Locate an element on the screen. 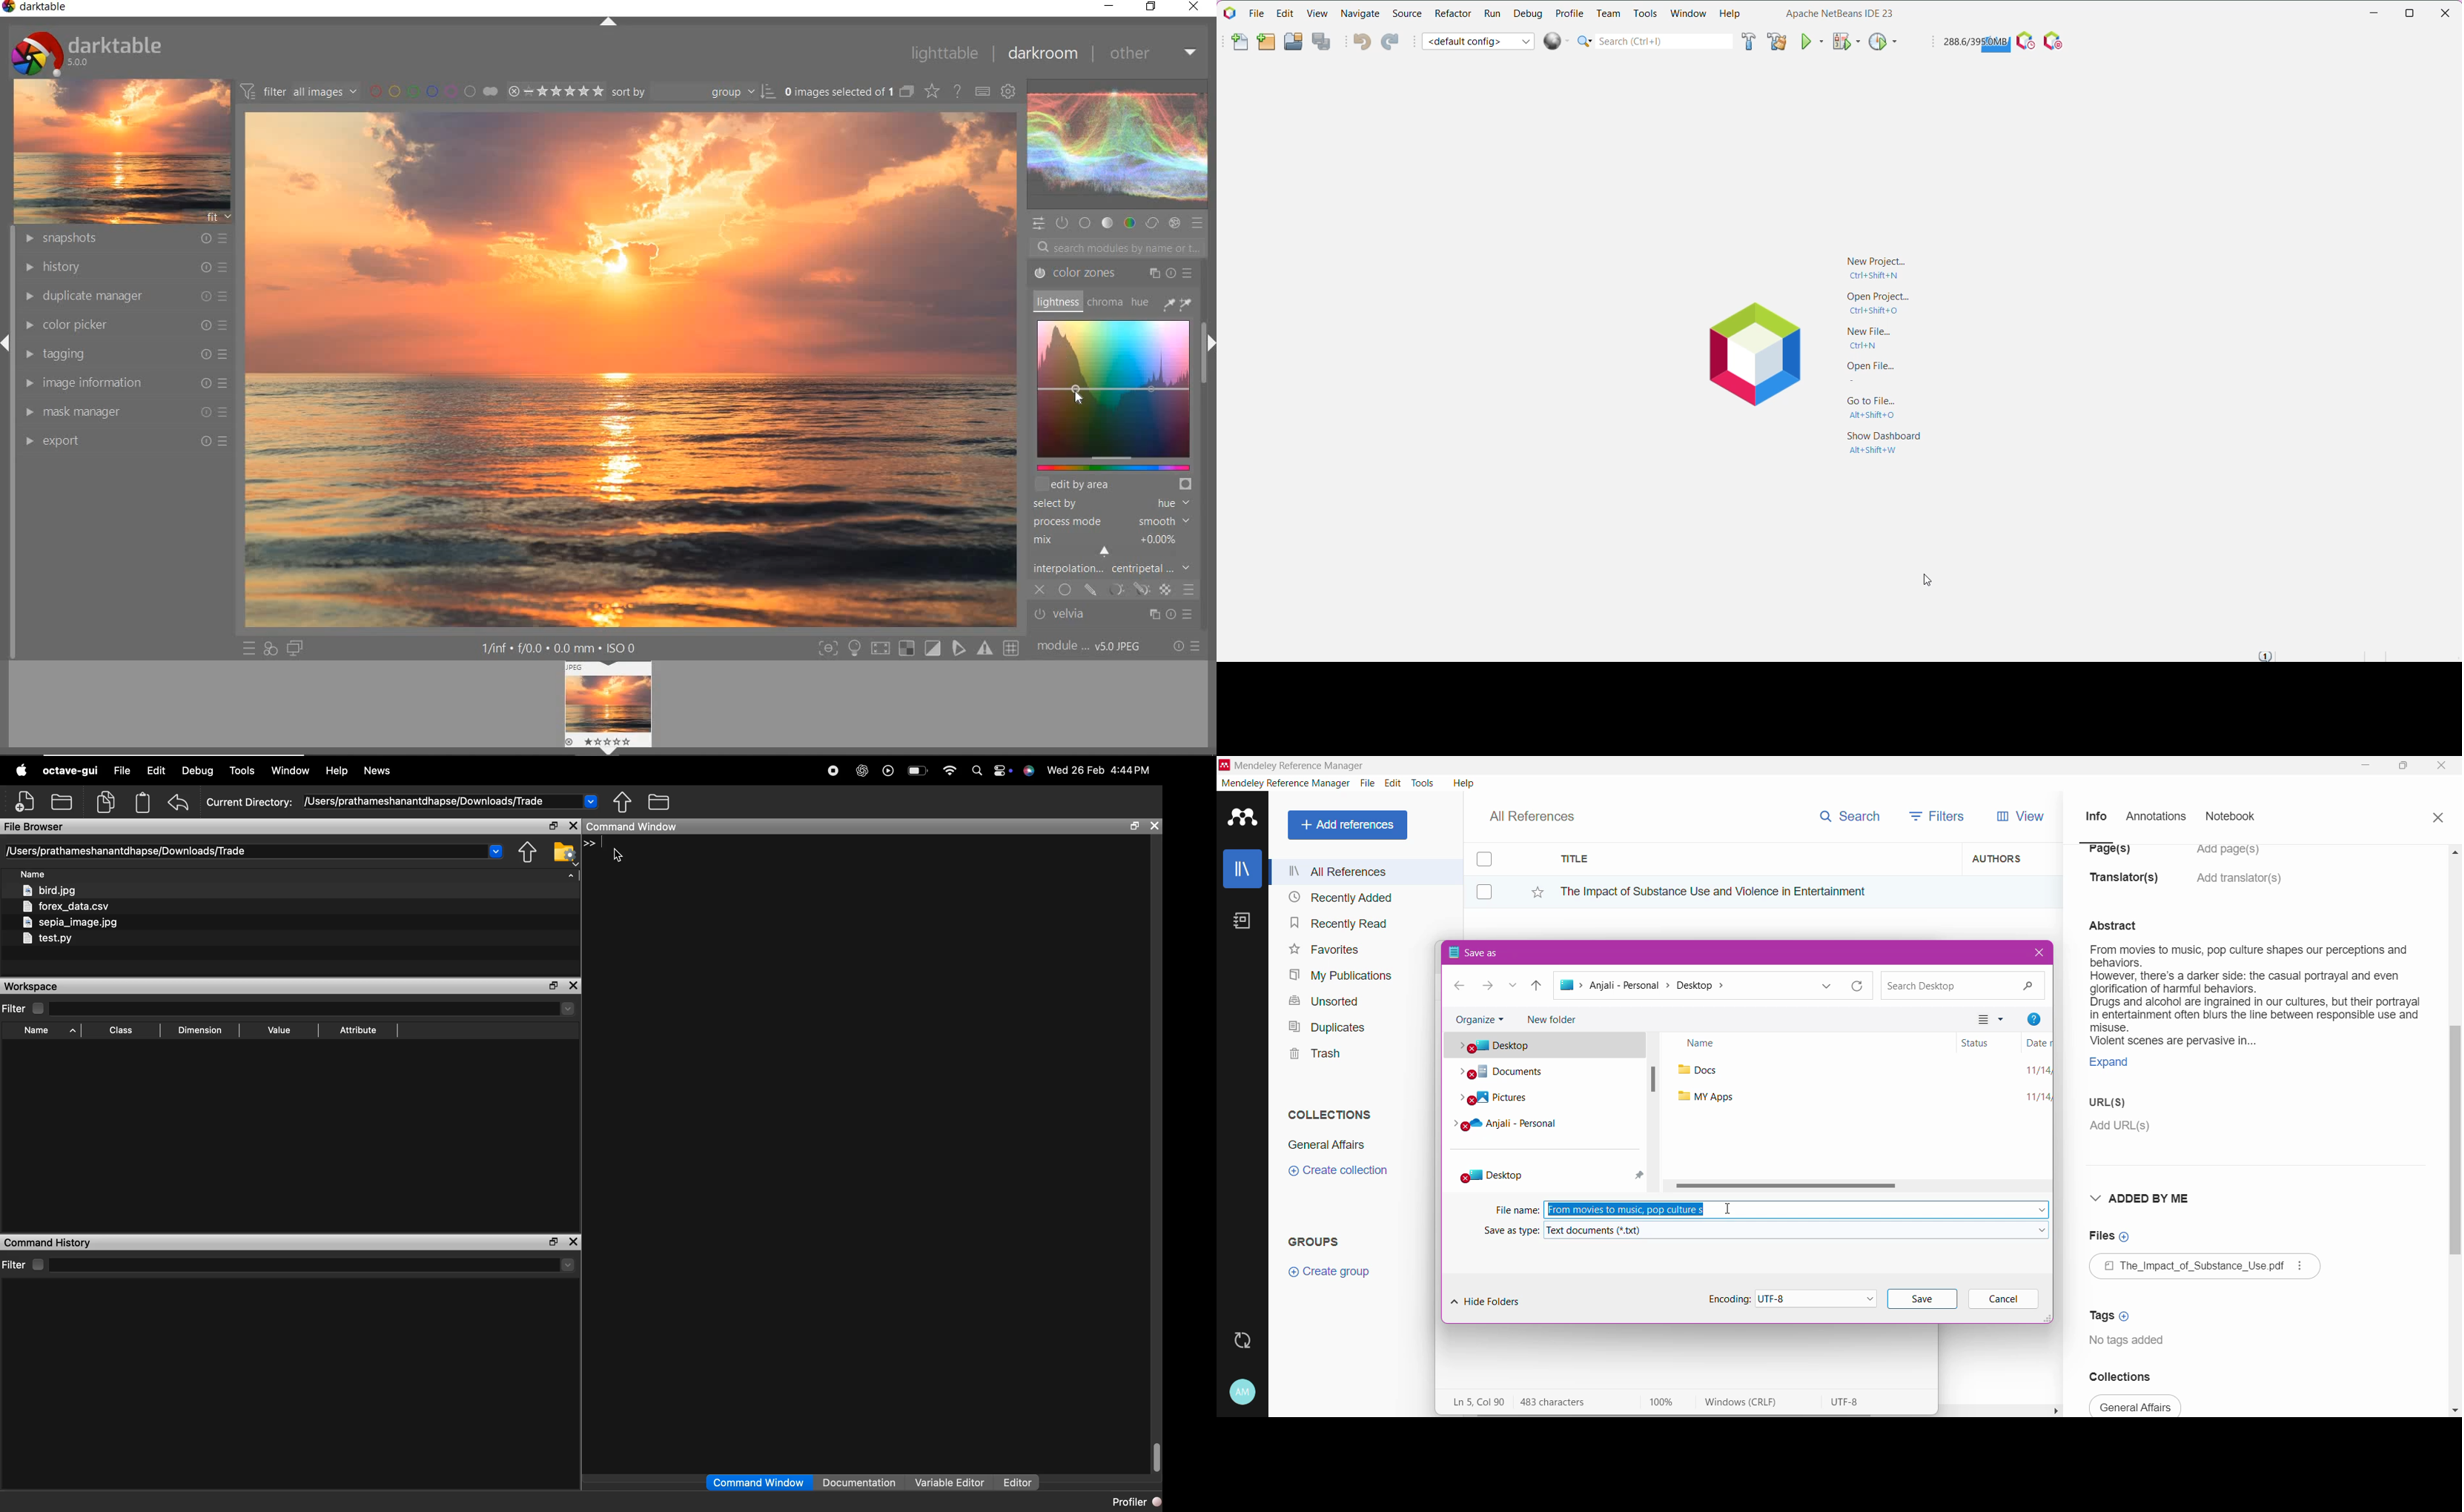  CHROMA is located at coordinates (1104, 303).